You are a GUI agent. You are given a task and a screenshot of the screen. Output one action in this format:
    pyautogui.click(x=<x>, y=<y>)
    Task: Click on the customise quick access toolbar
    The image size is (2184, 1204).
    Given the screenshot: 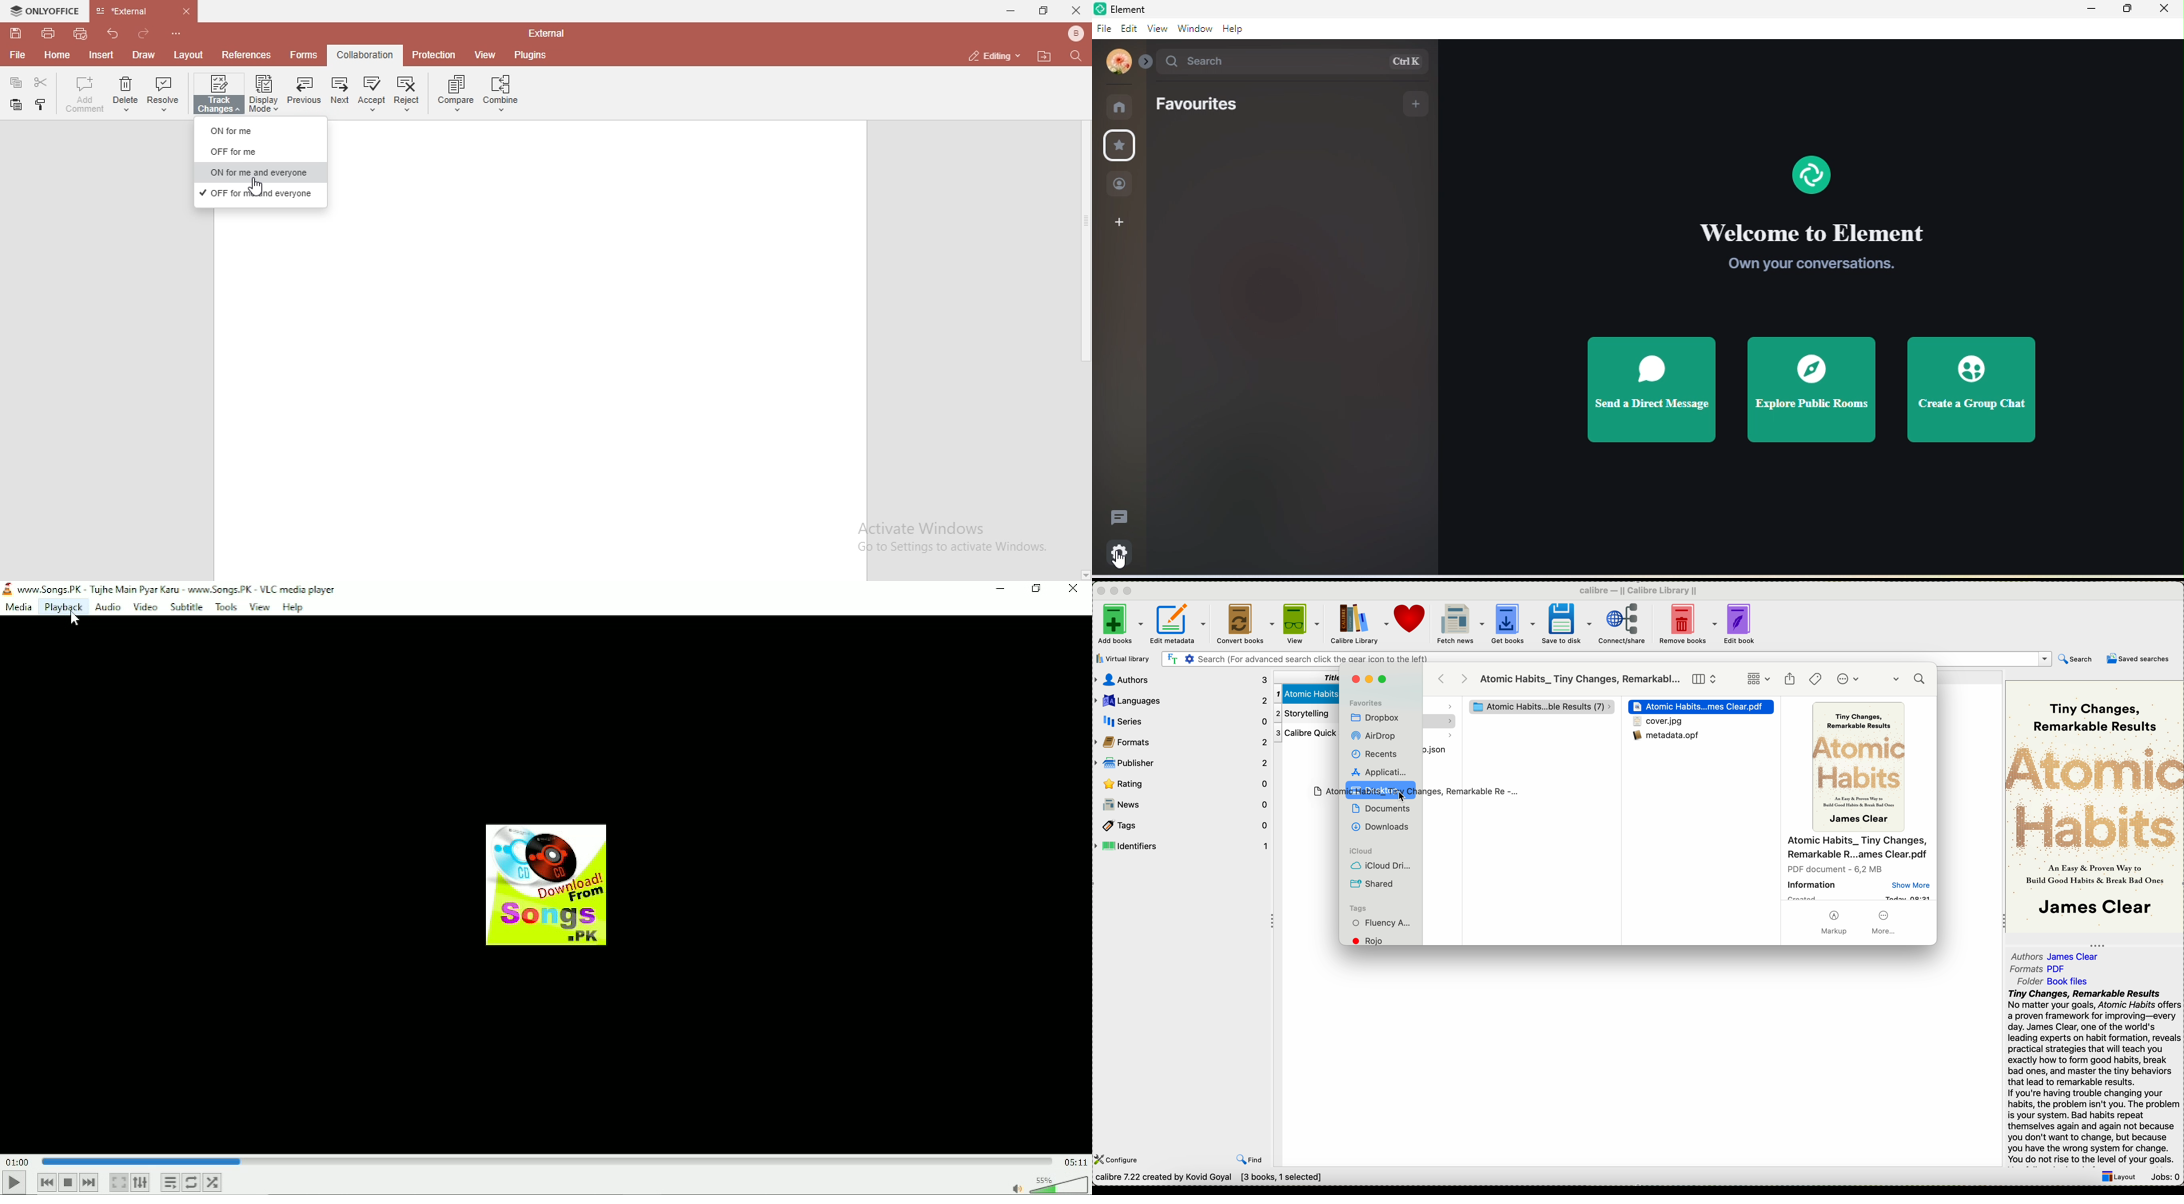 What is the action you would take?
    pyautogui.click(x=176, y=33)
    